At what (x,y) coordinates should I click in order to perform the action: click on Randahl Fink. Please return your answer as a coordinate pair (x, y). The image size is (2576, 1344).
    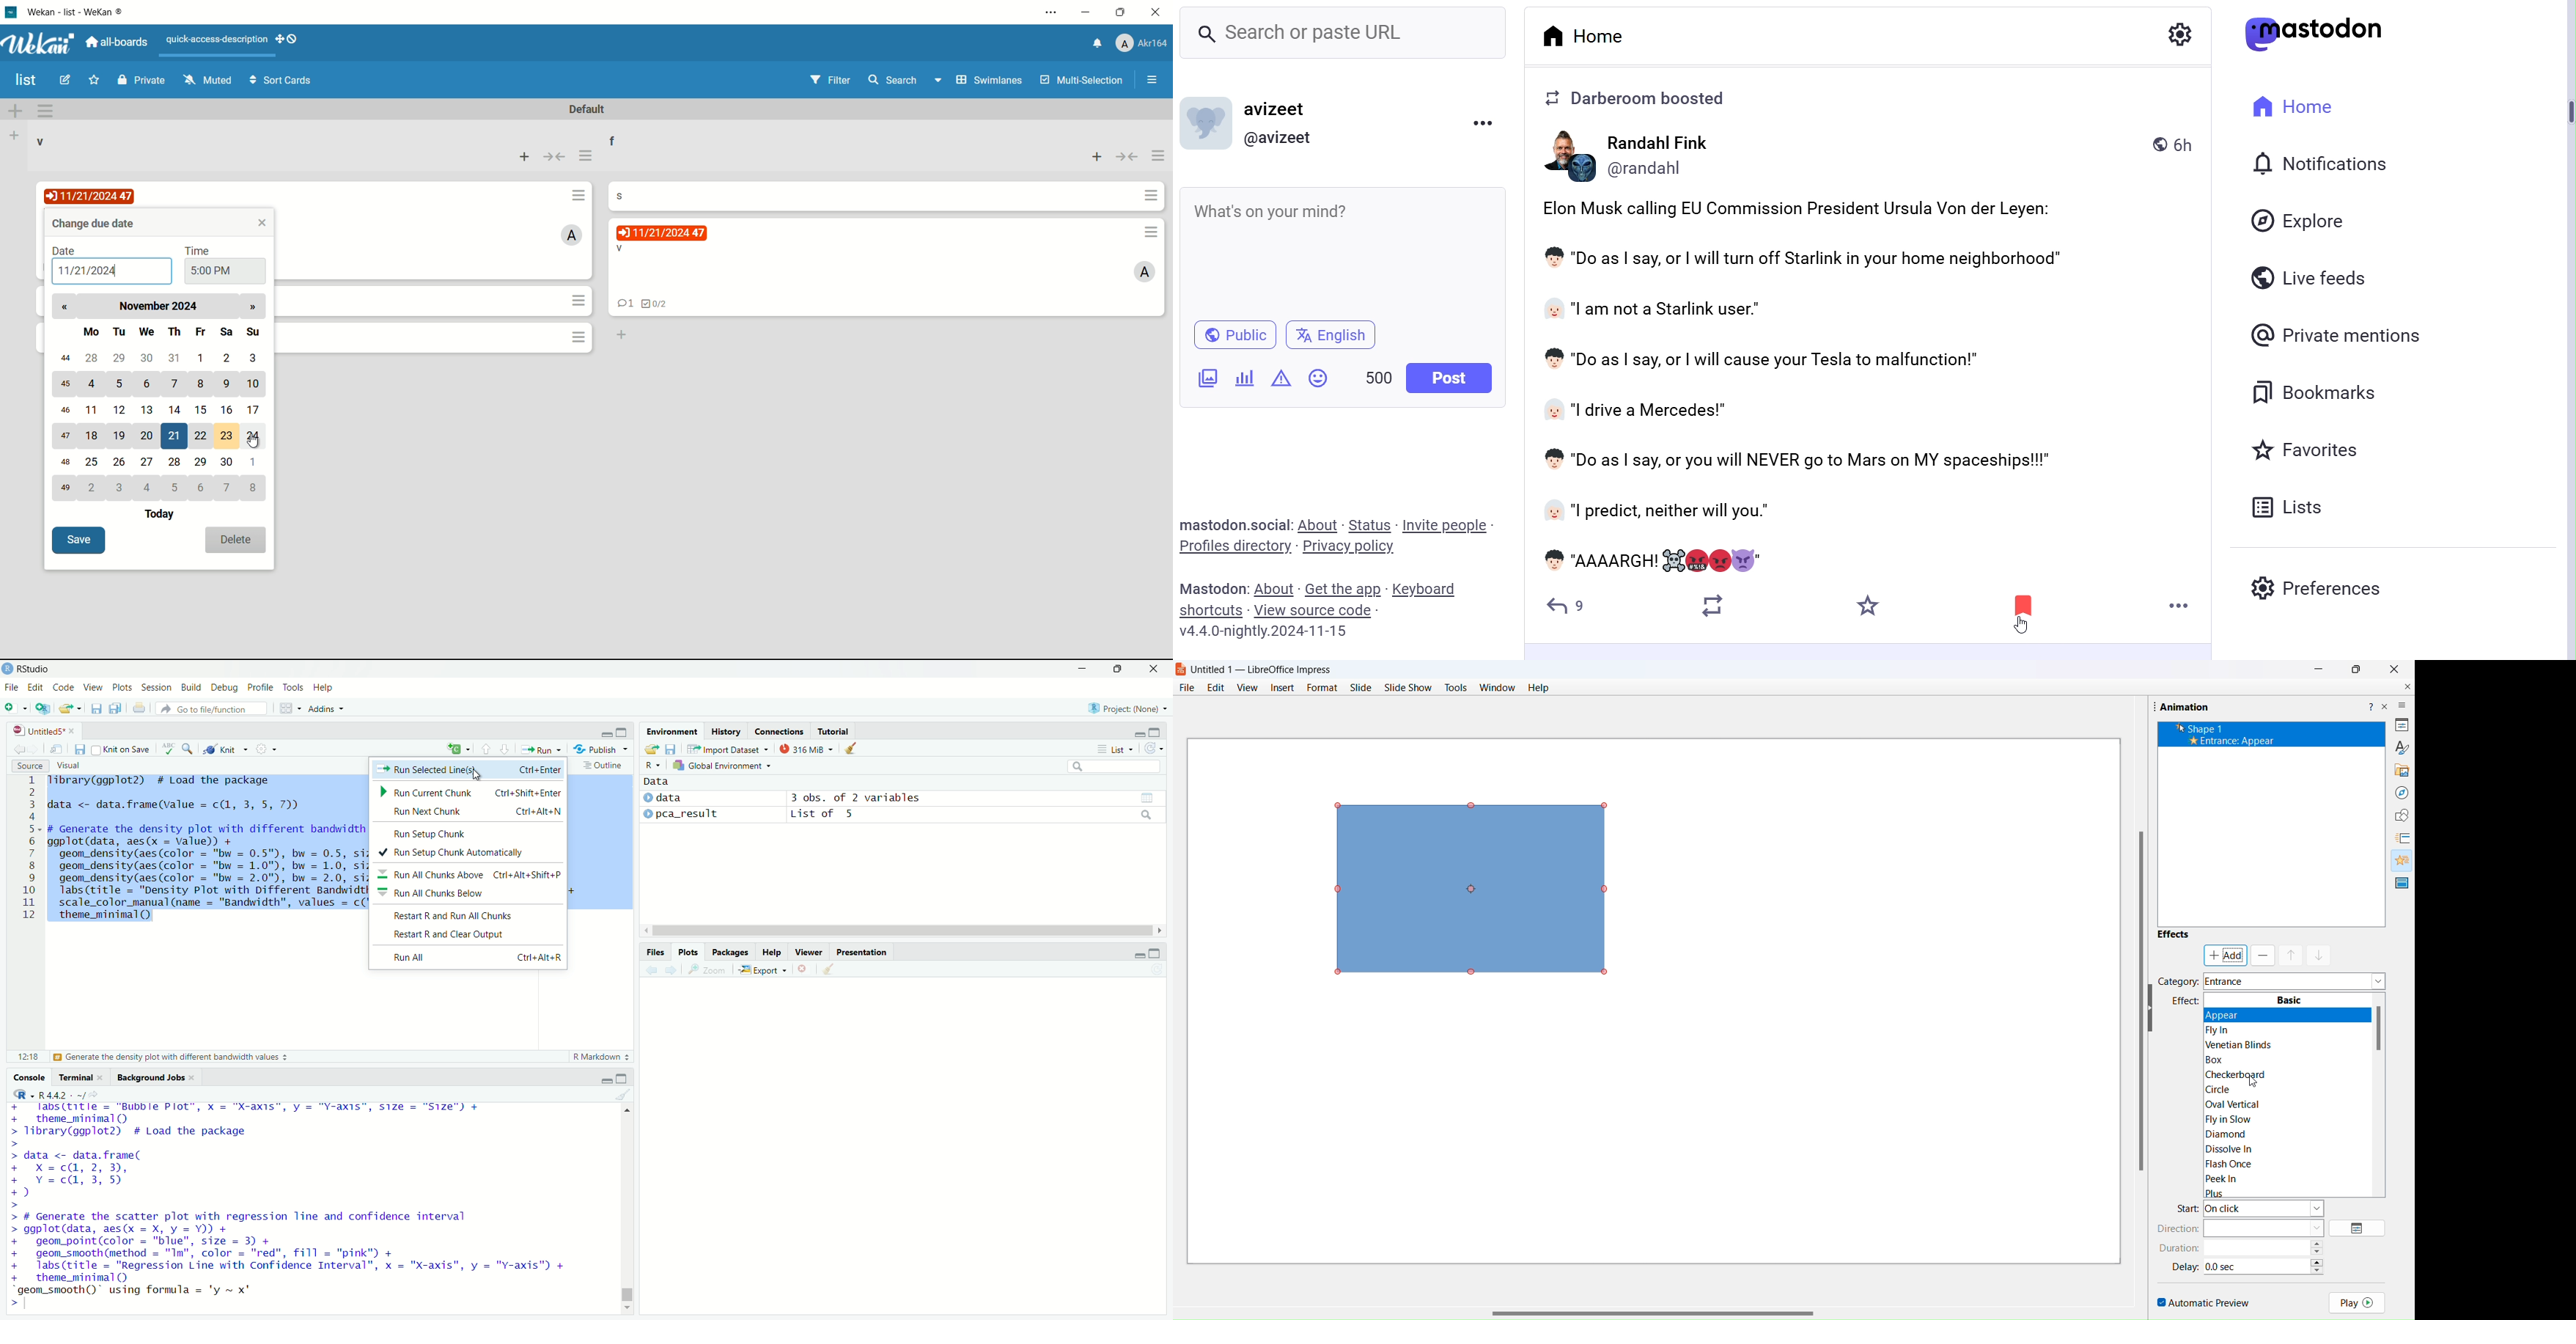
    Looking at the image, I should click on (1675, 143).